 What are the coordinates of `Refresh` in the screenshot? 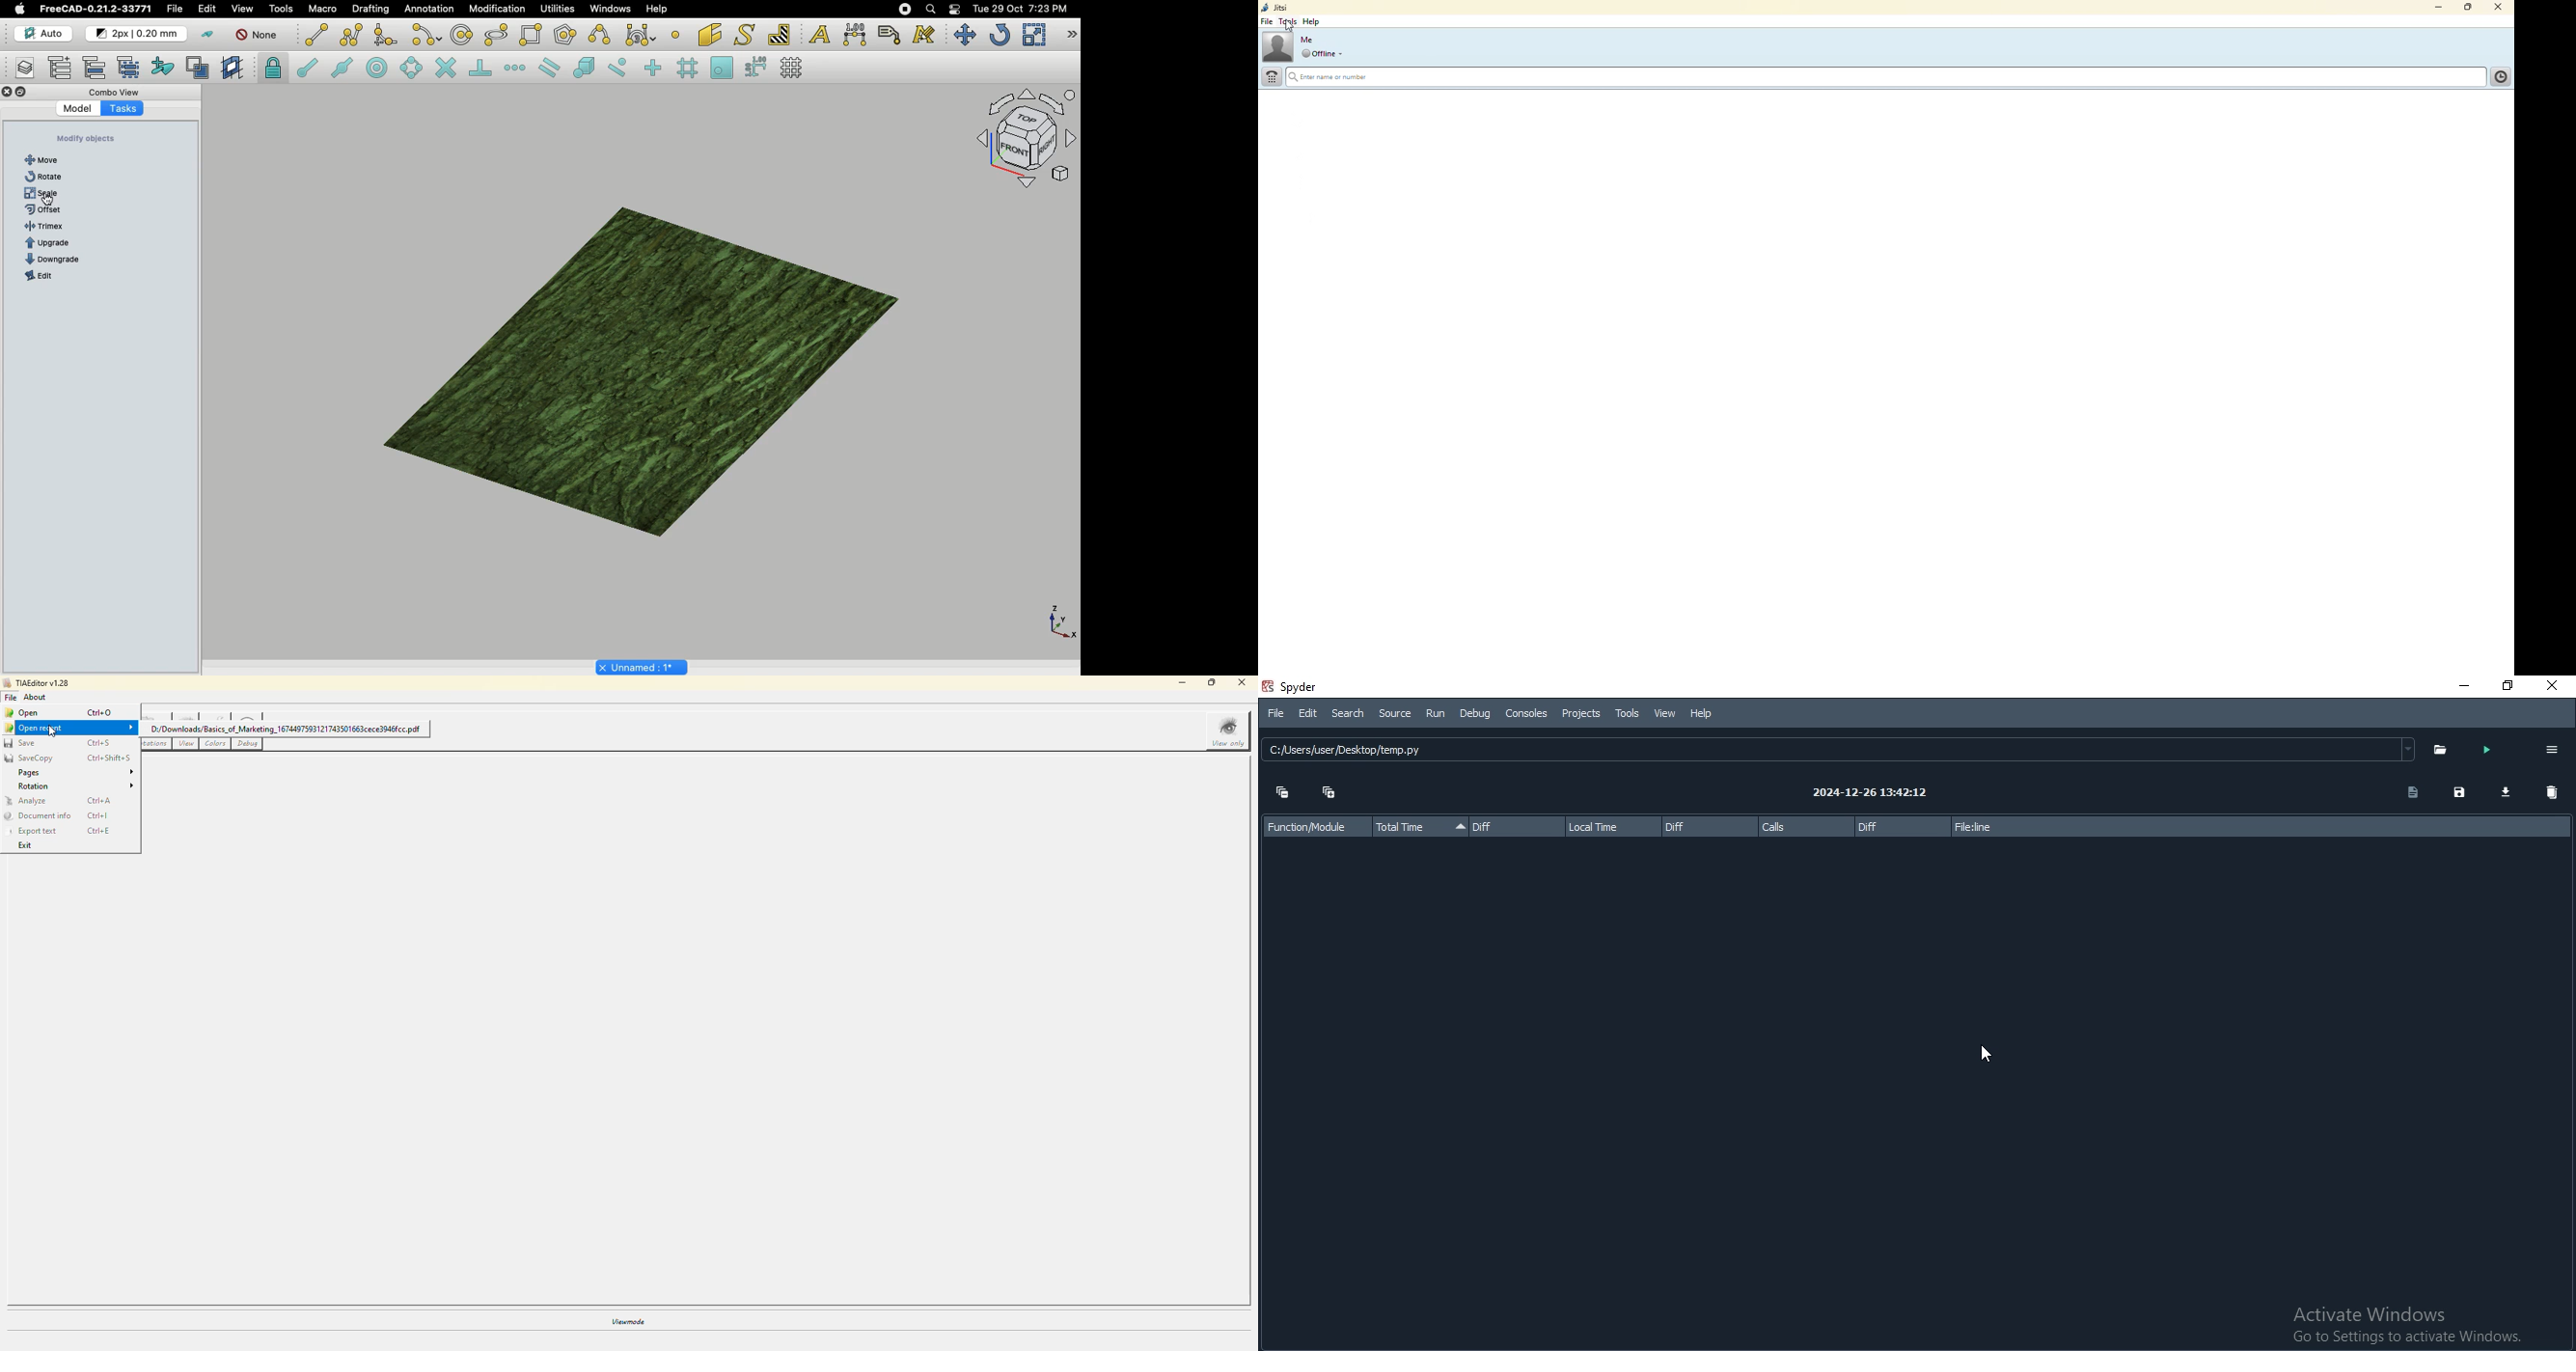 It's located at (999, 35).